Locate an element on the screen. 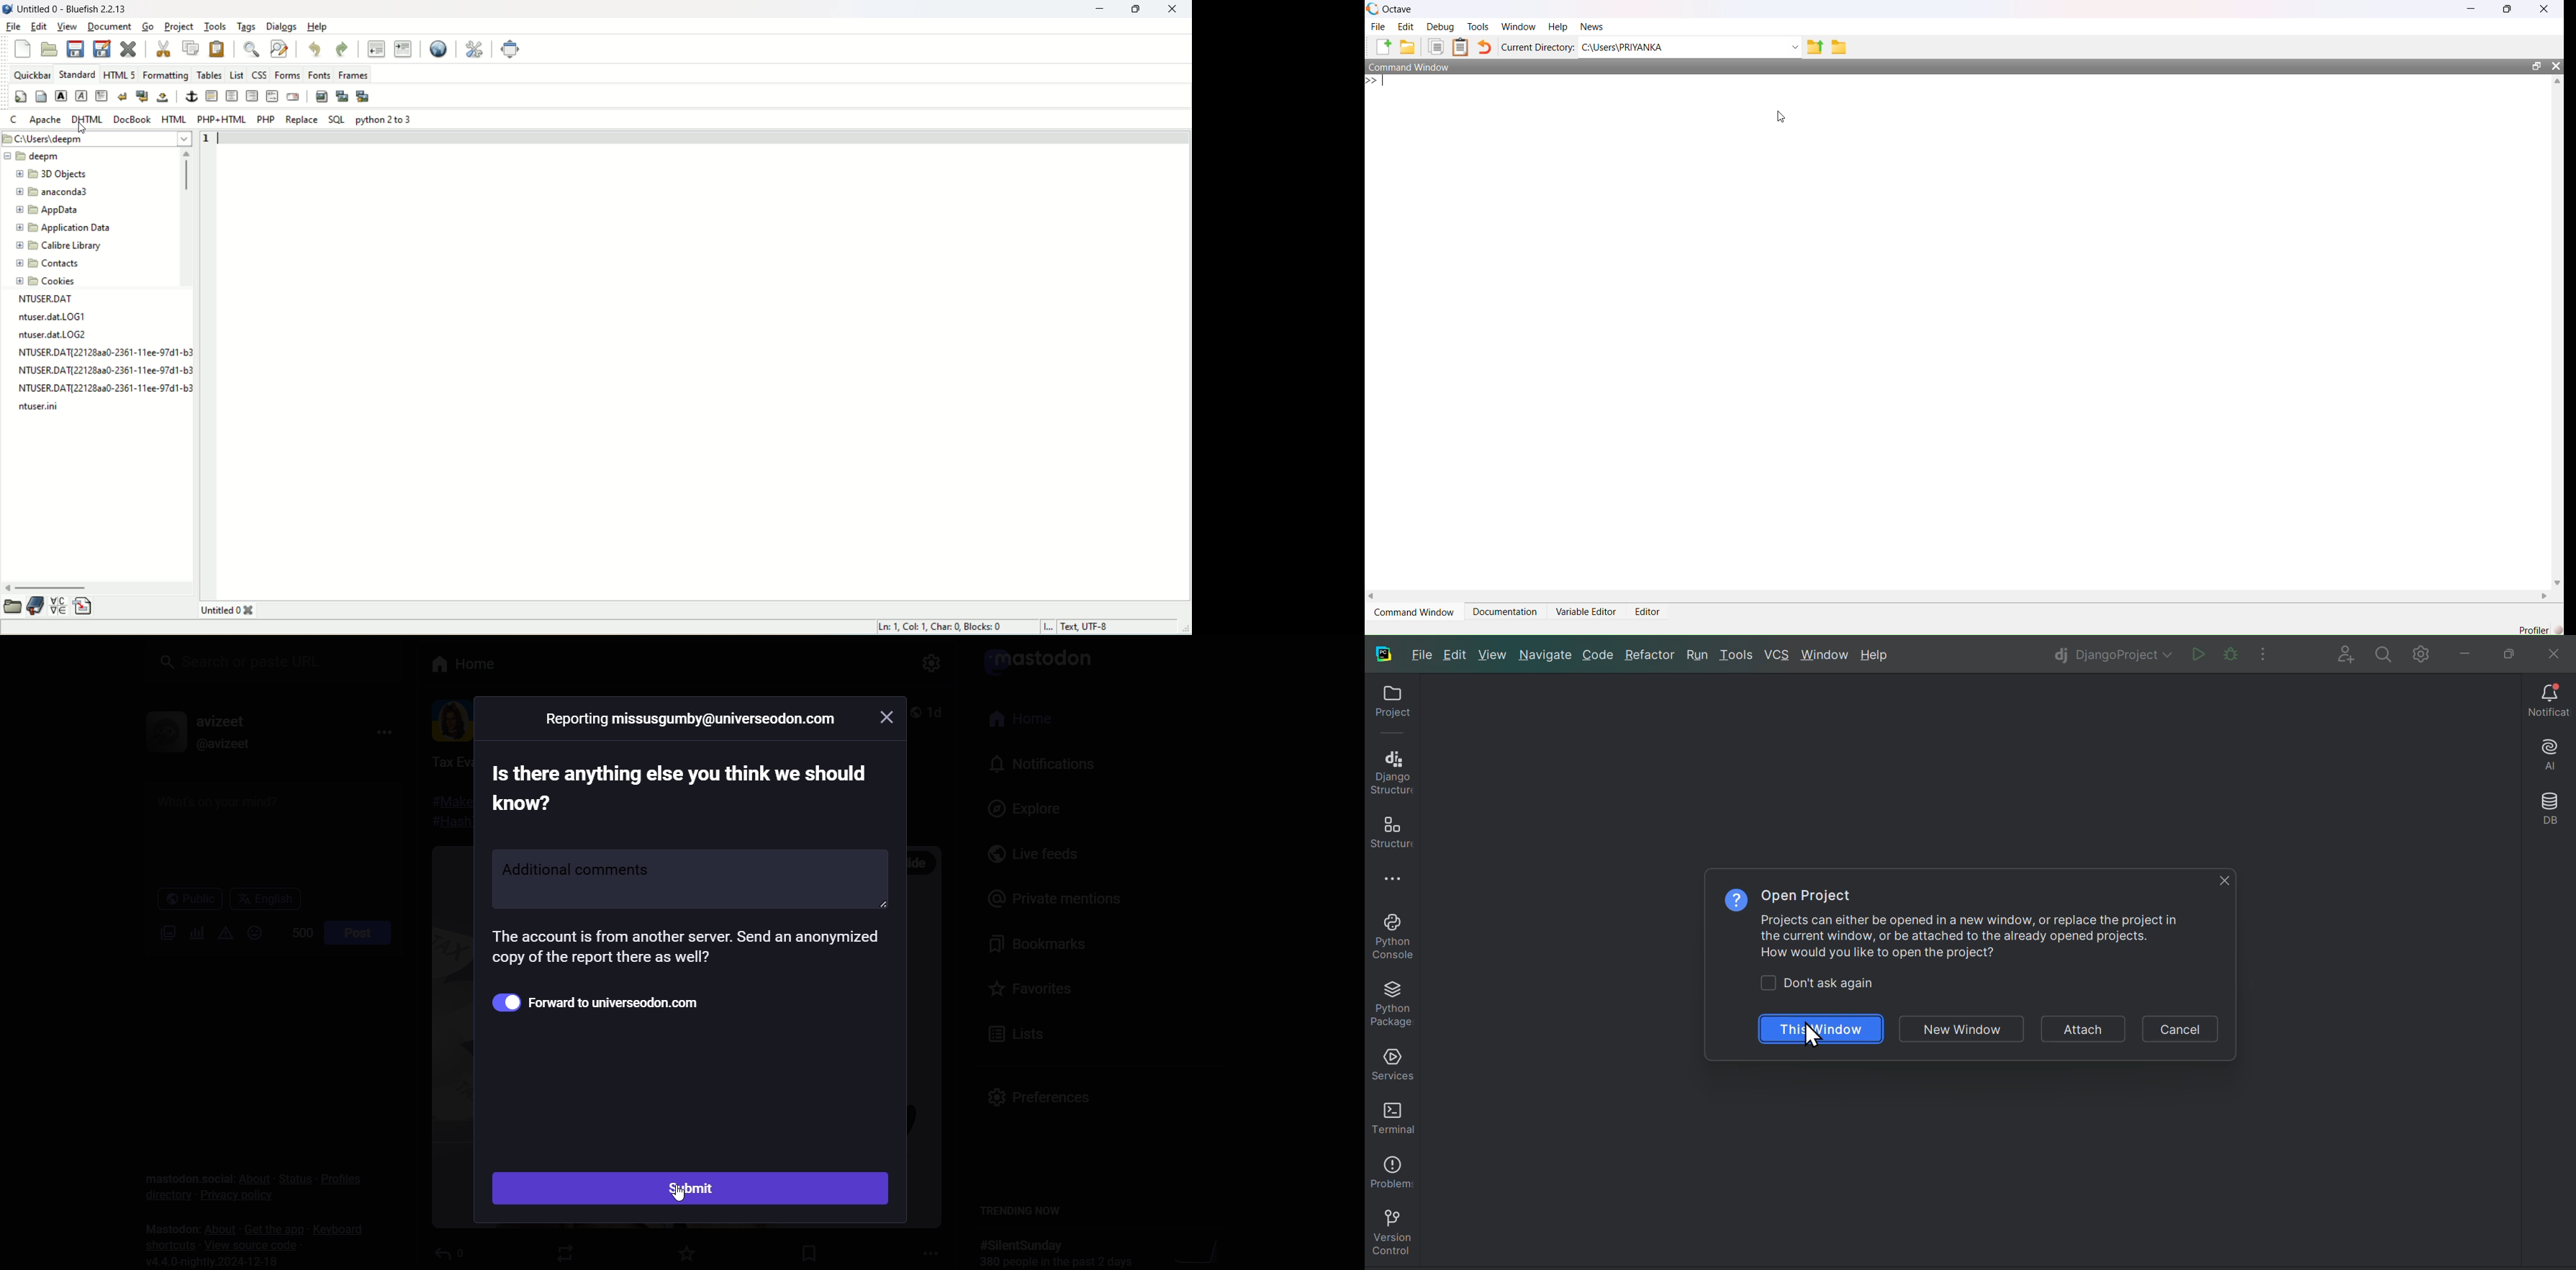  File is located at coordinates (1423, 657).